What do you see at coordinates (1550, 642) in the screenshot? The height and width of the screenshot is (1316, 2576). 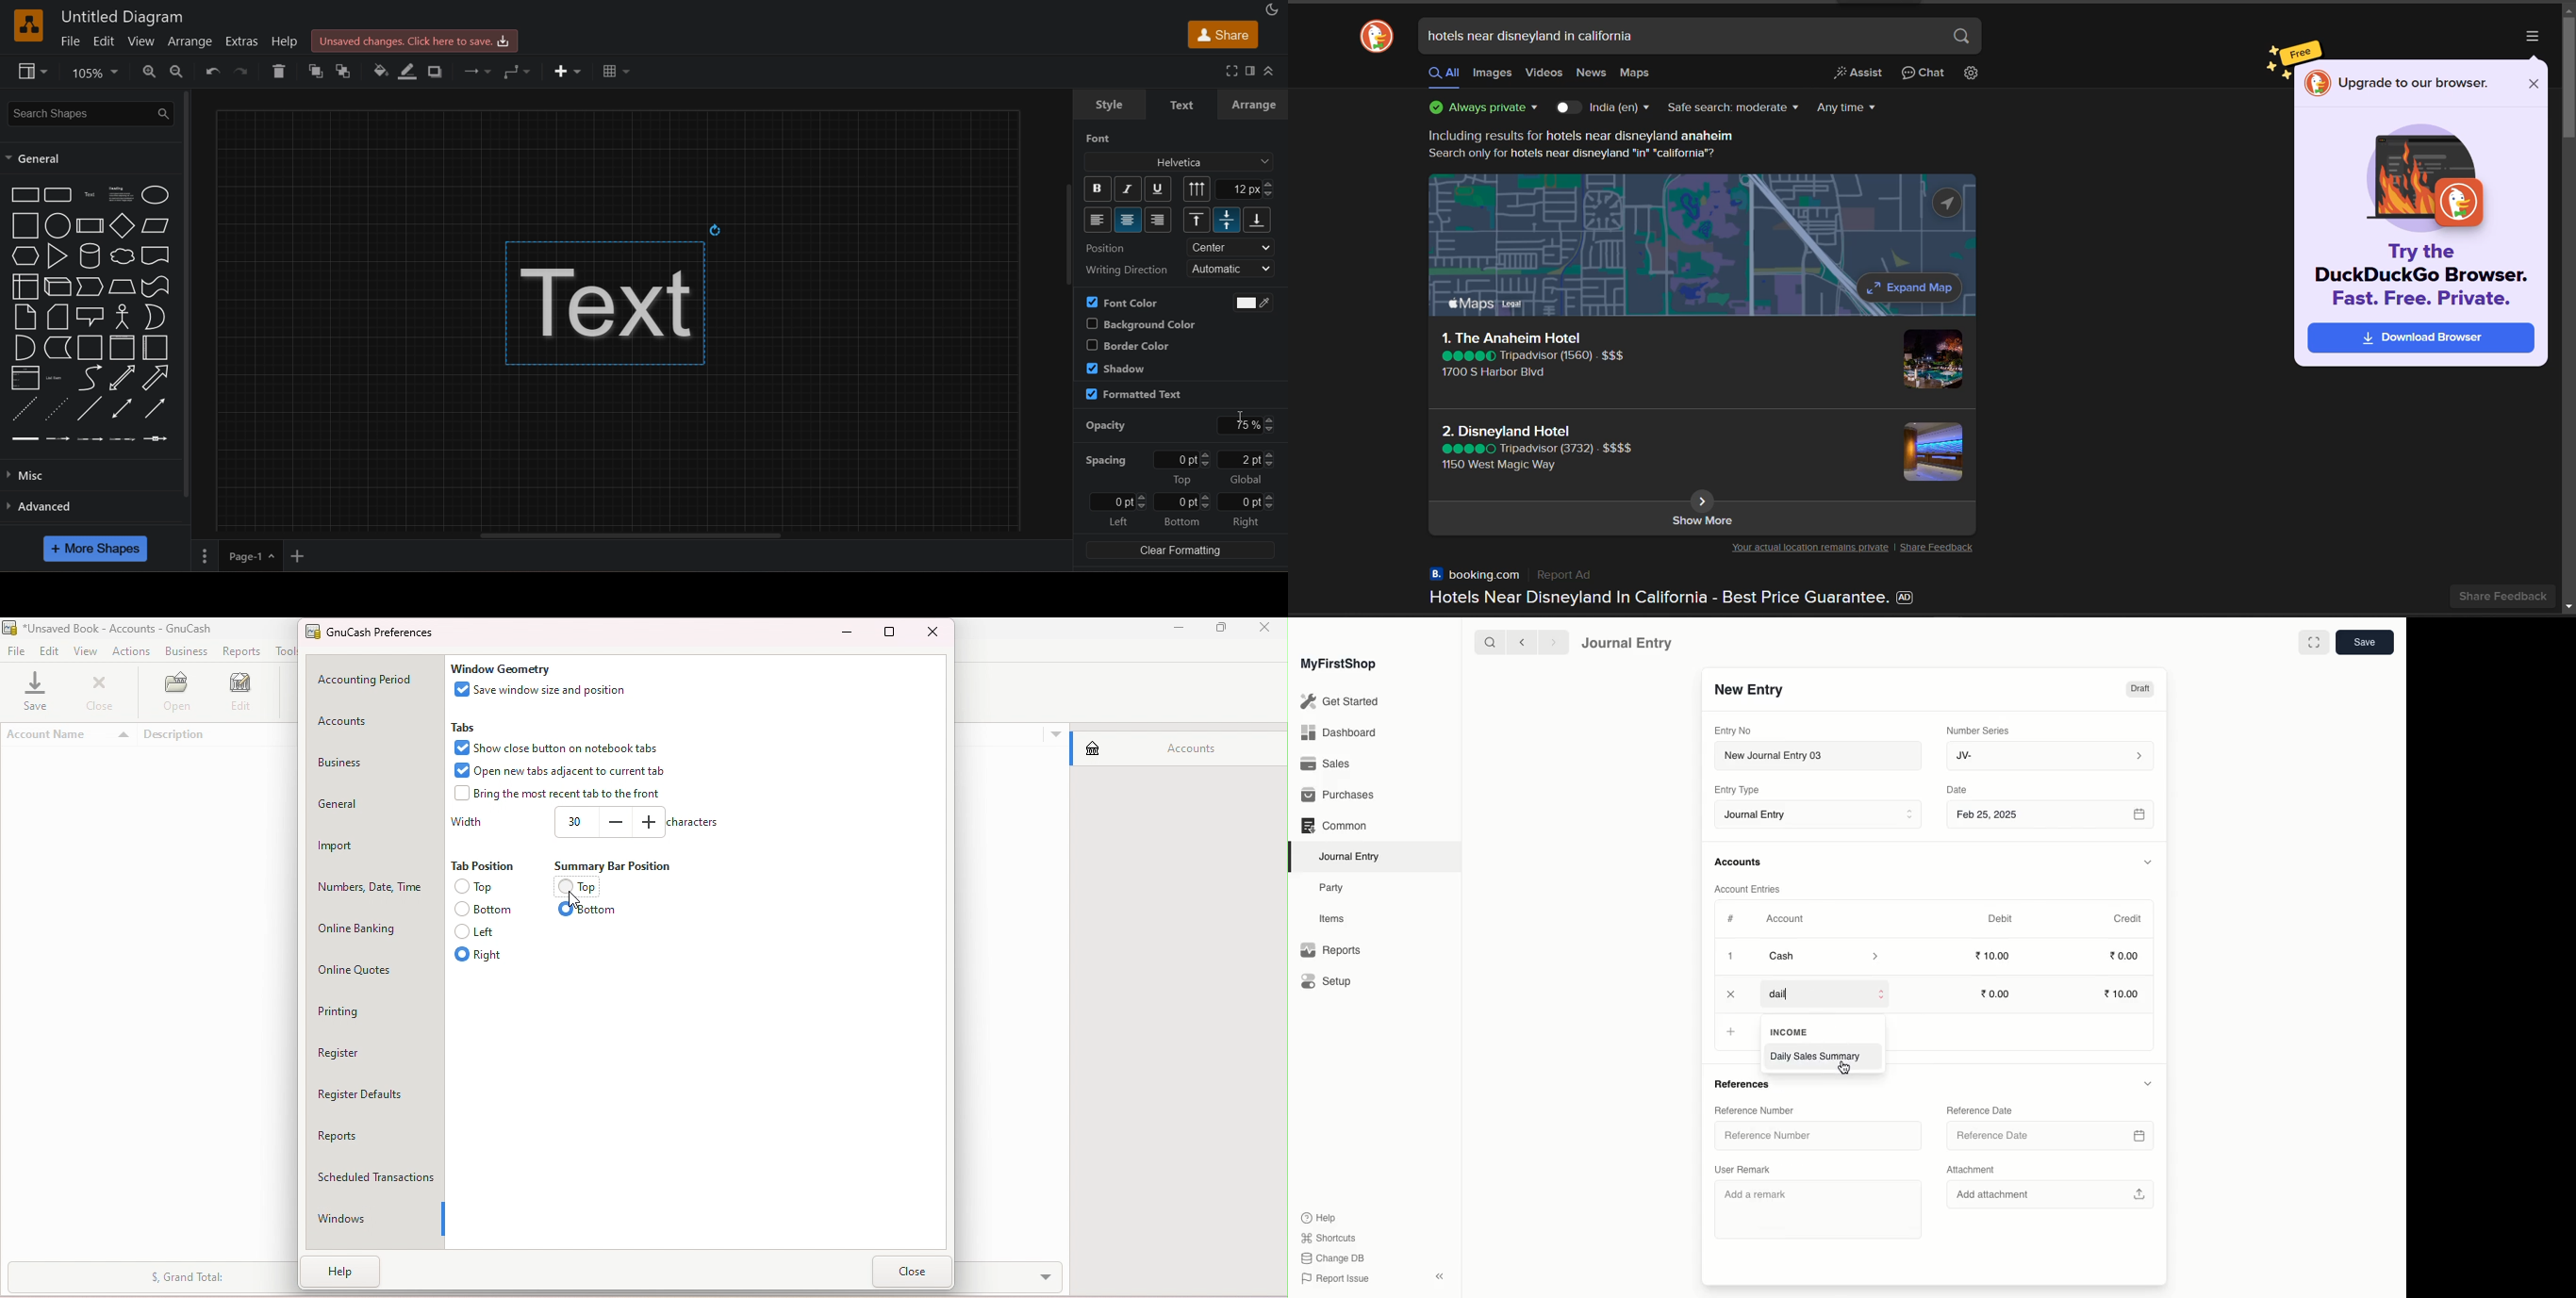 I see `forward >` at bounding box center [1550, 642].